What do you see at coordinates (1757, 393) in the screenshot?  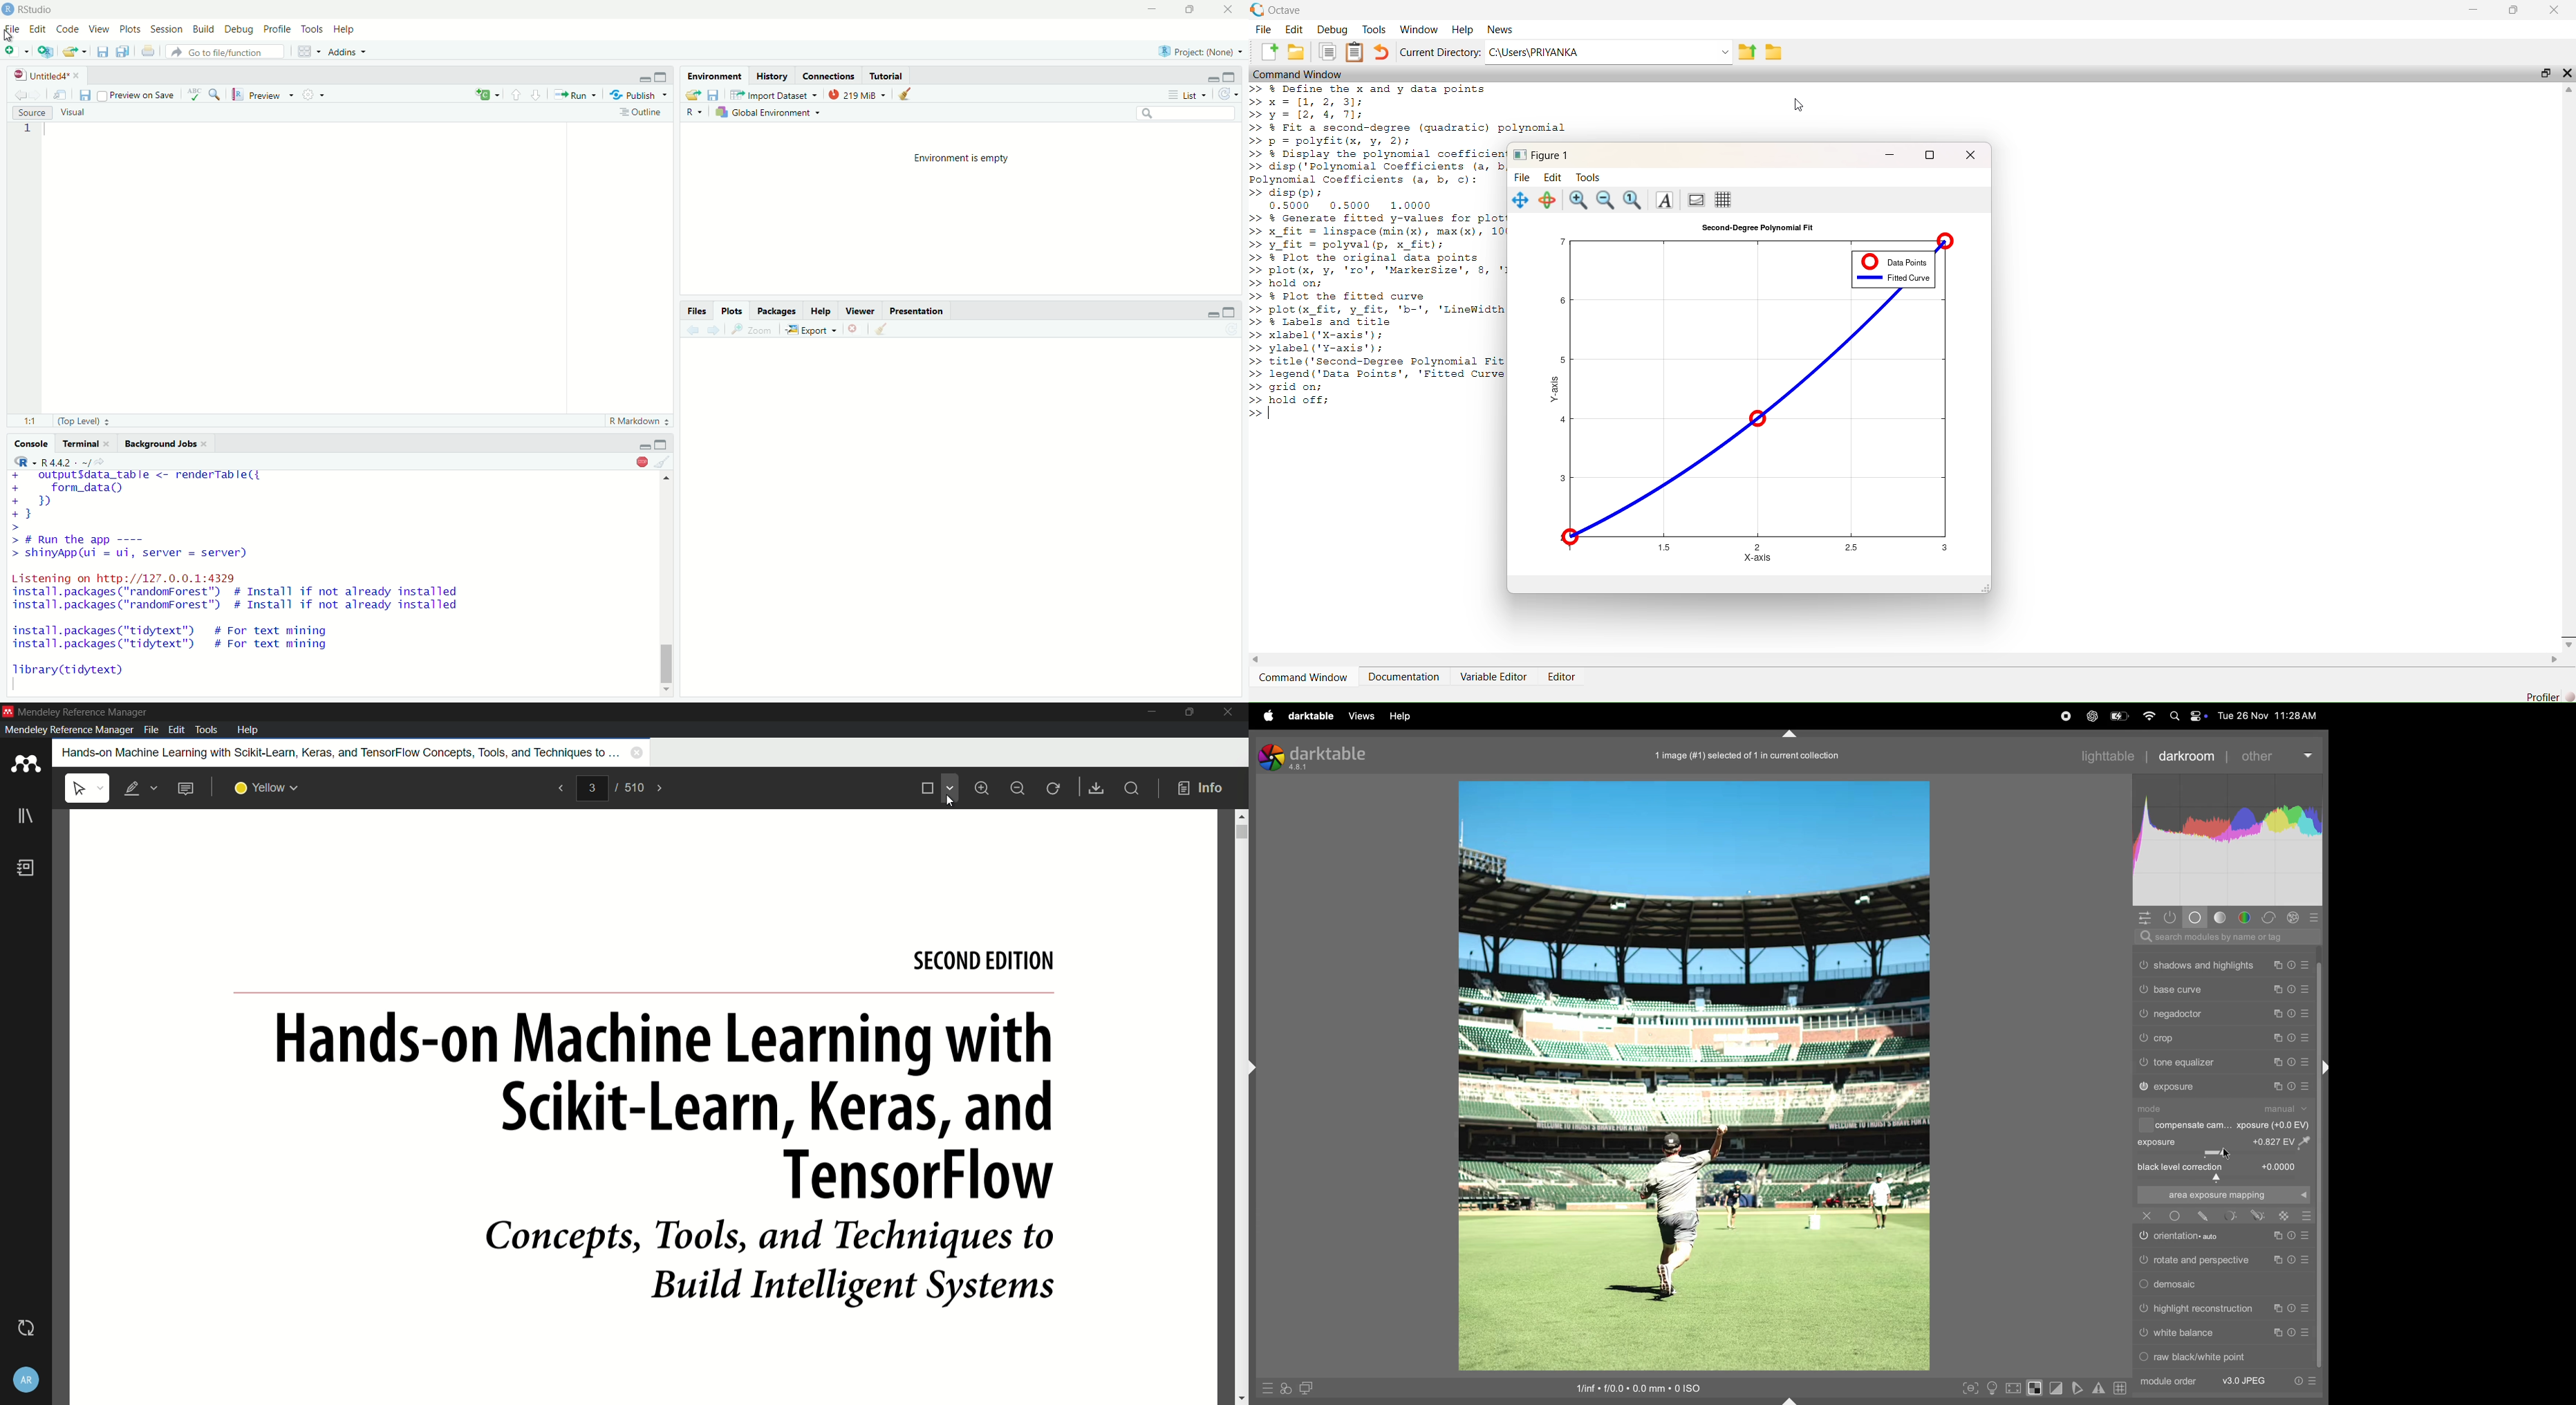 I see `Graph` at bounding box center [1757, 393].